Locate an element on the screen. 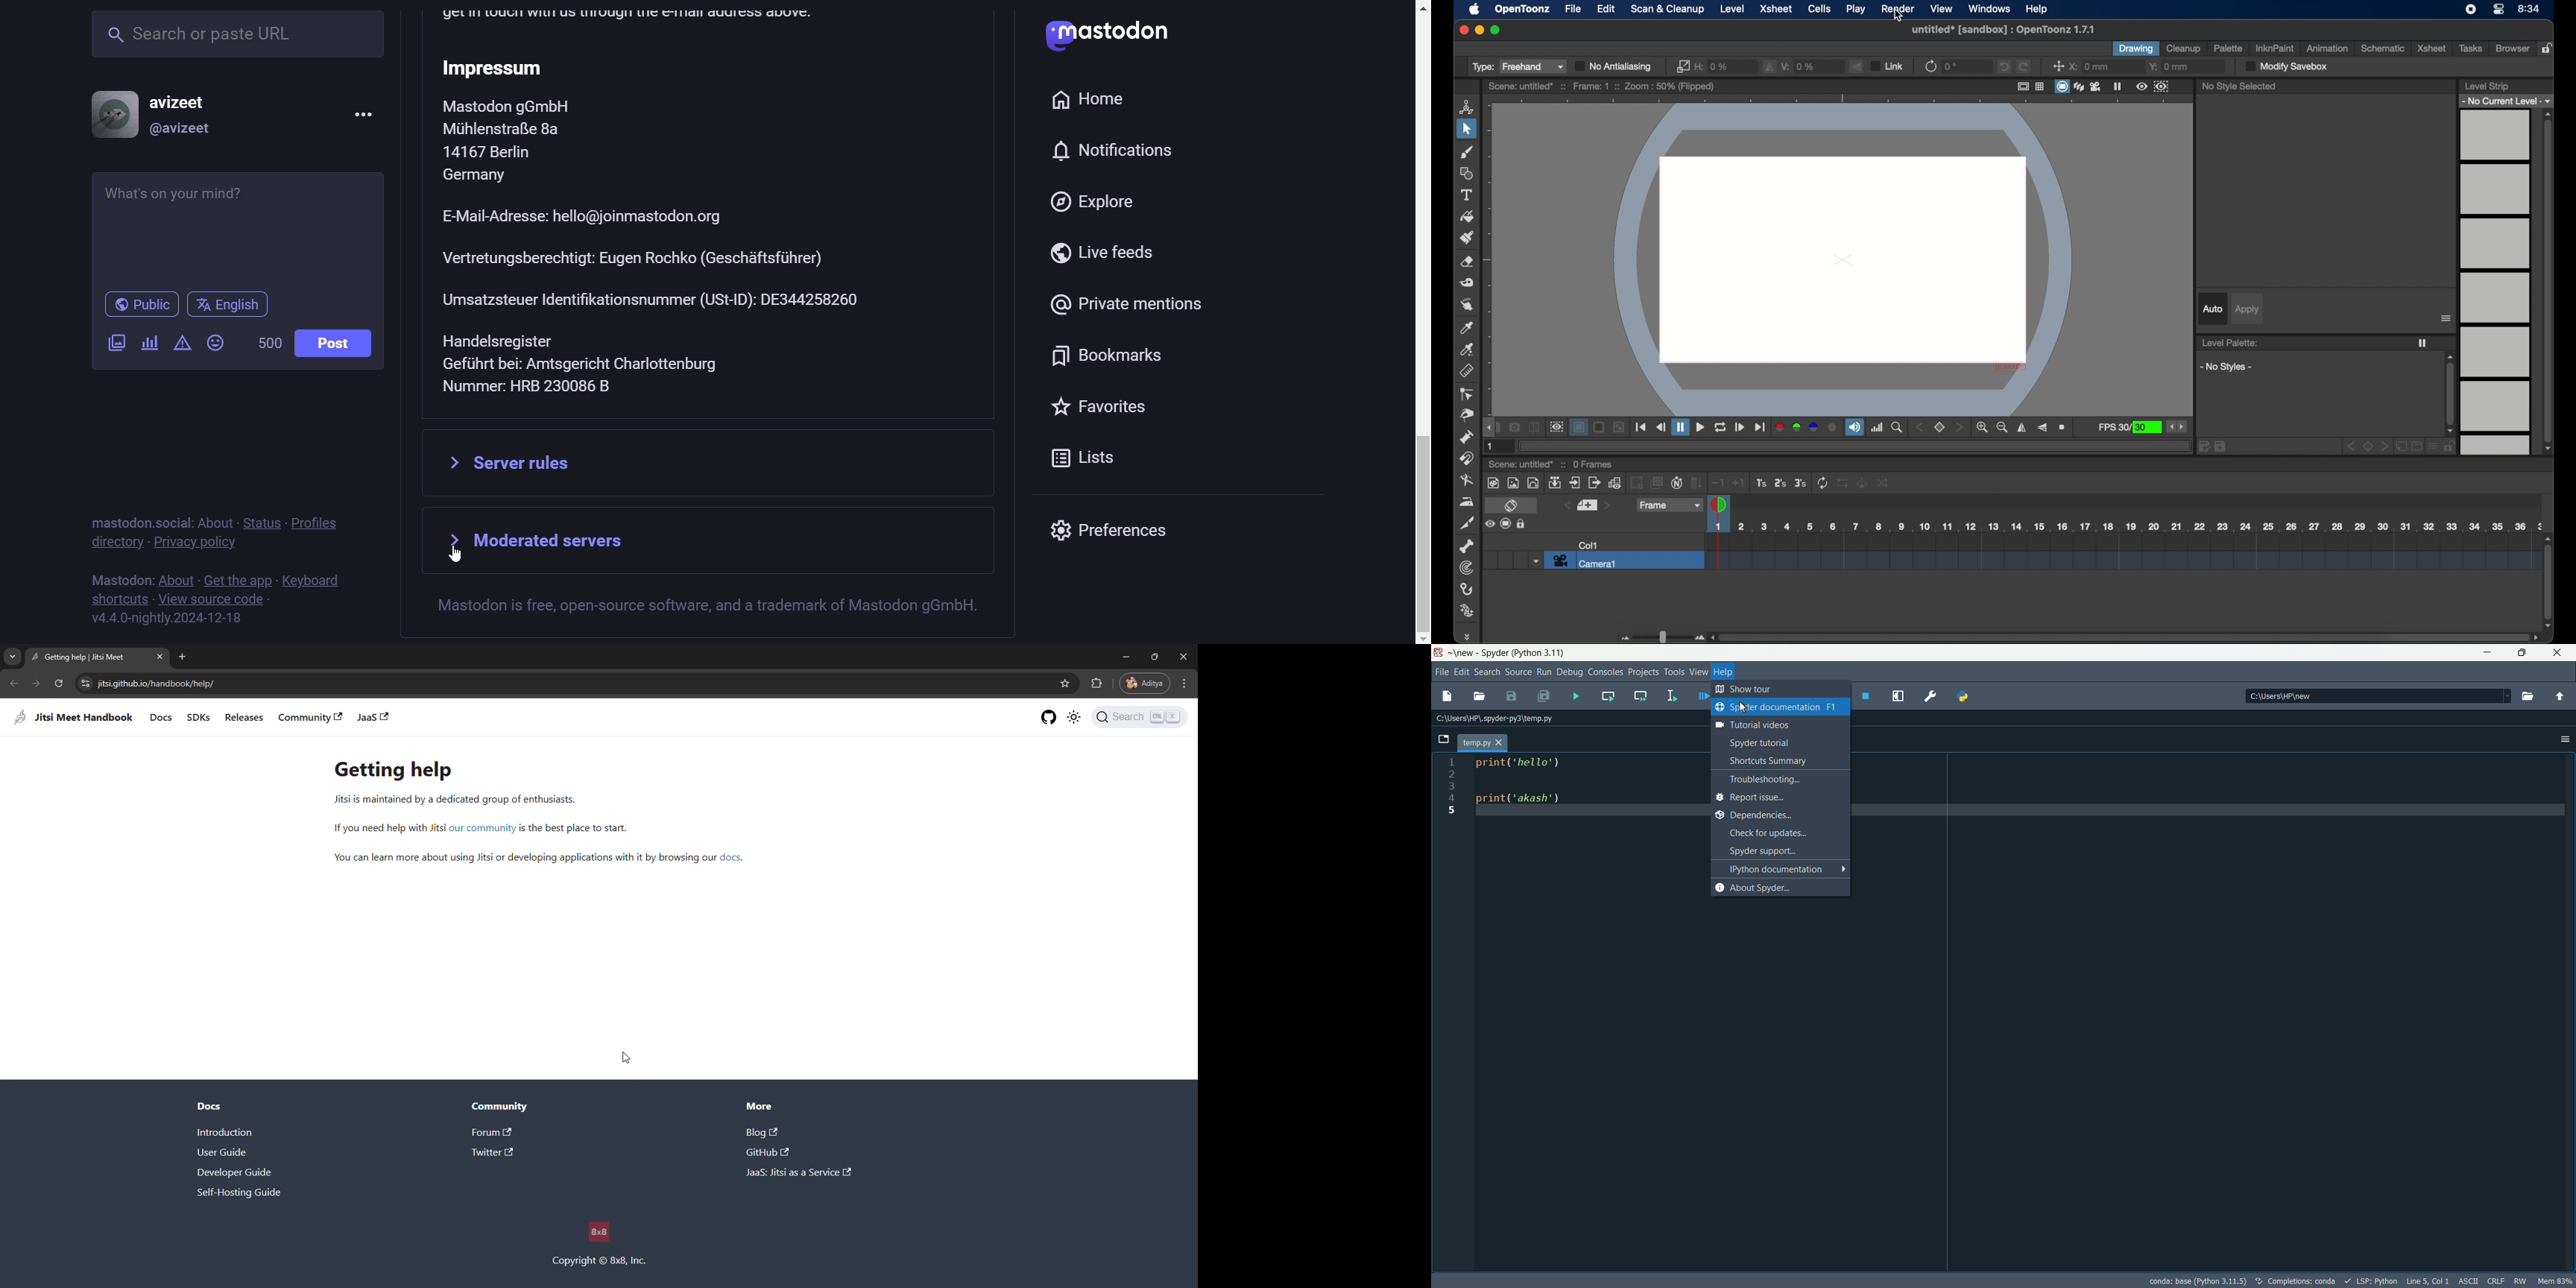 This screenshot has width=2576, height=1288. get the app is located at coordinates (238, 578).